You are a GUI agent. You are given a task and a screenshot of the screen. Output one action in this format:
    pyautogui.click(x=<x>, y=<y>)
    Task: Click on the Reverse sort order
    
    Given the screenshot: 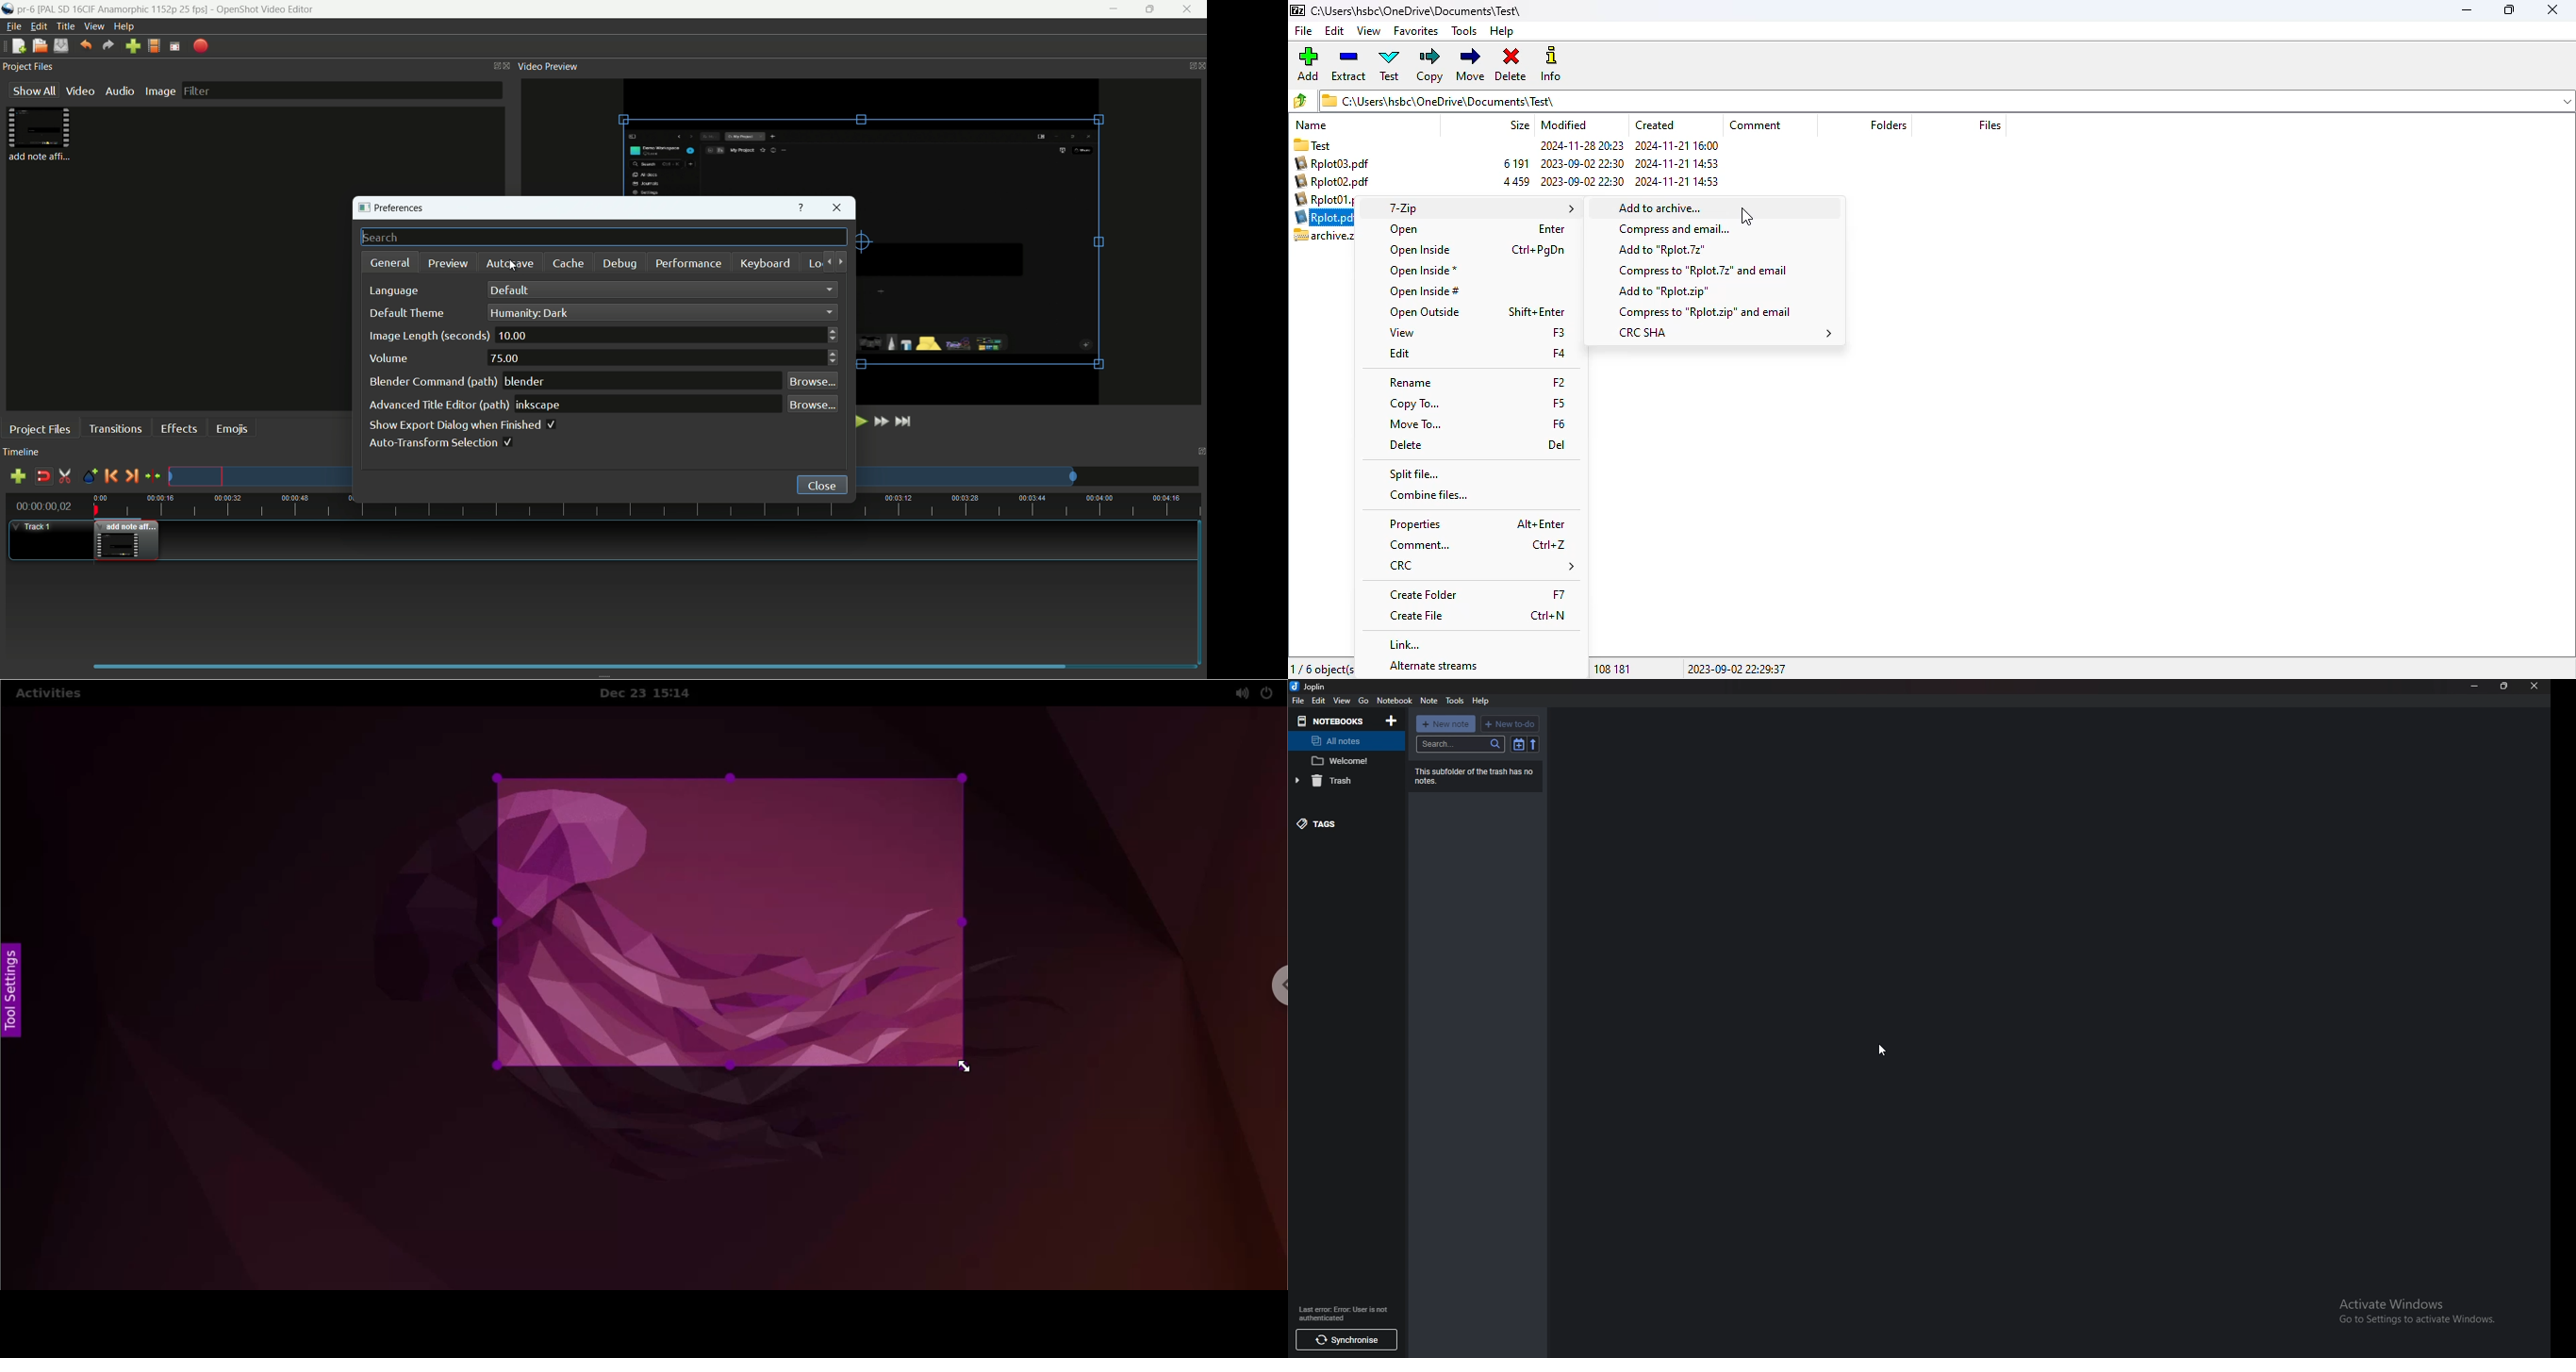 What is the action you would take?
    pyautogui.click(x=1533, y=744)
    